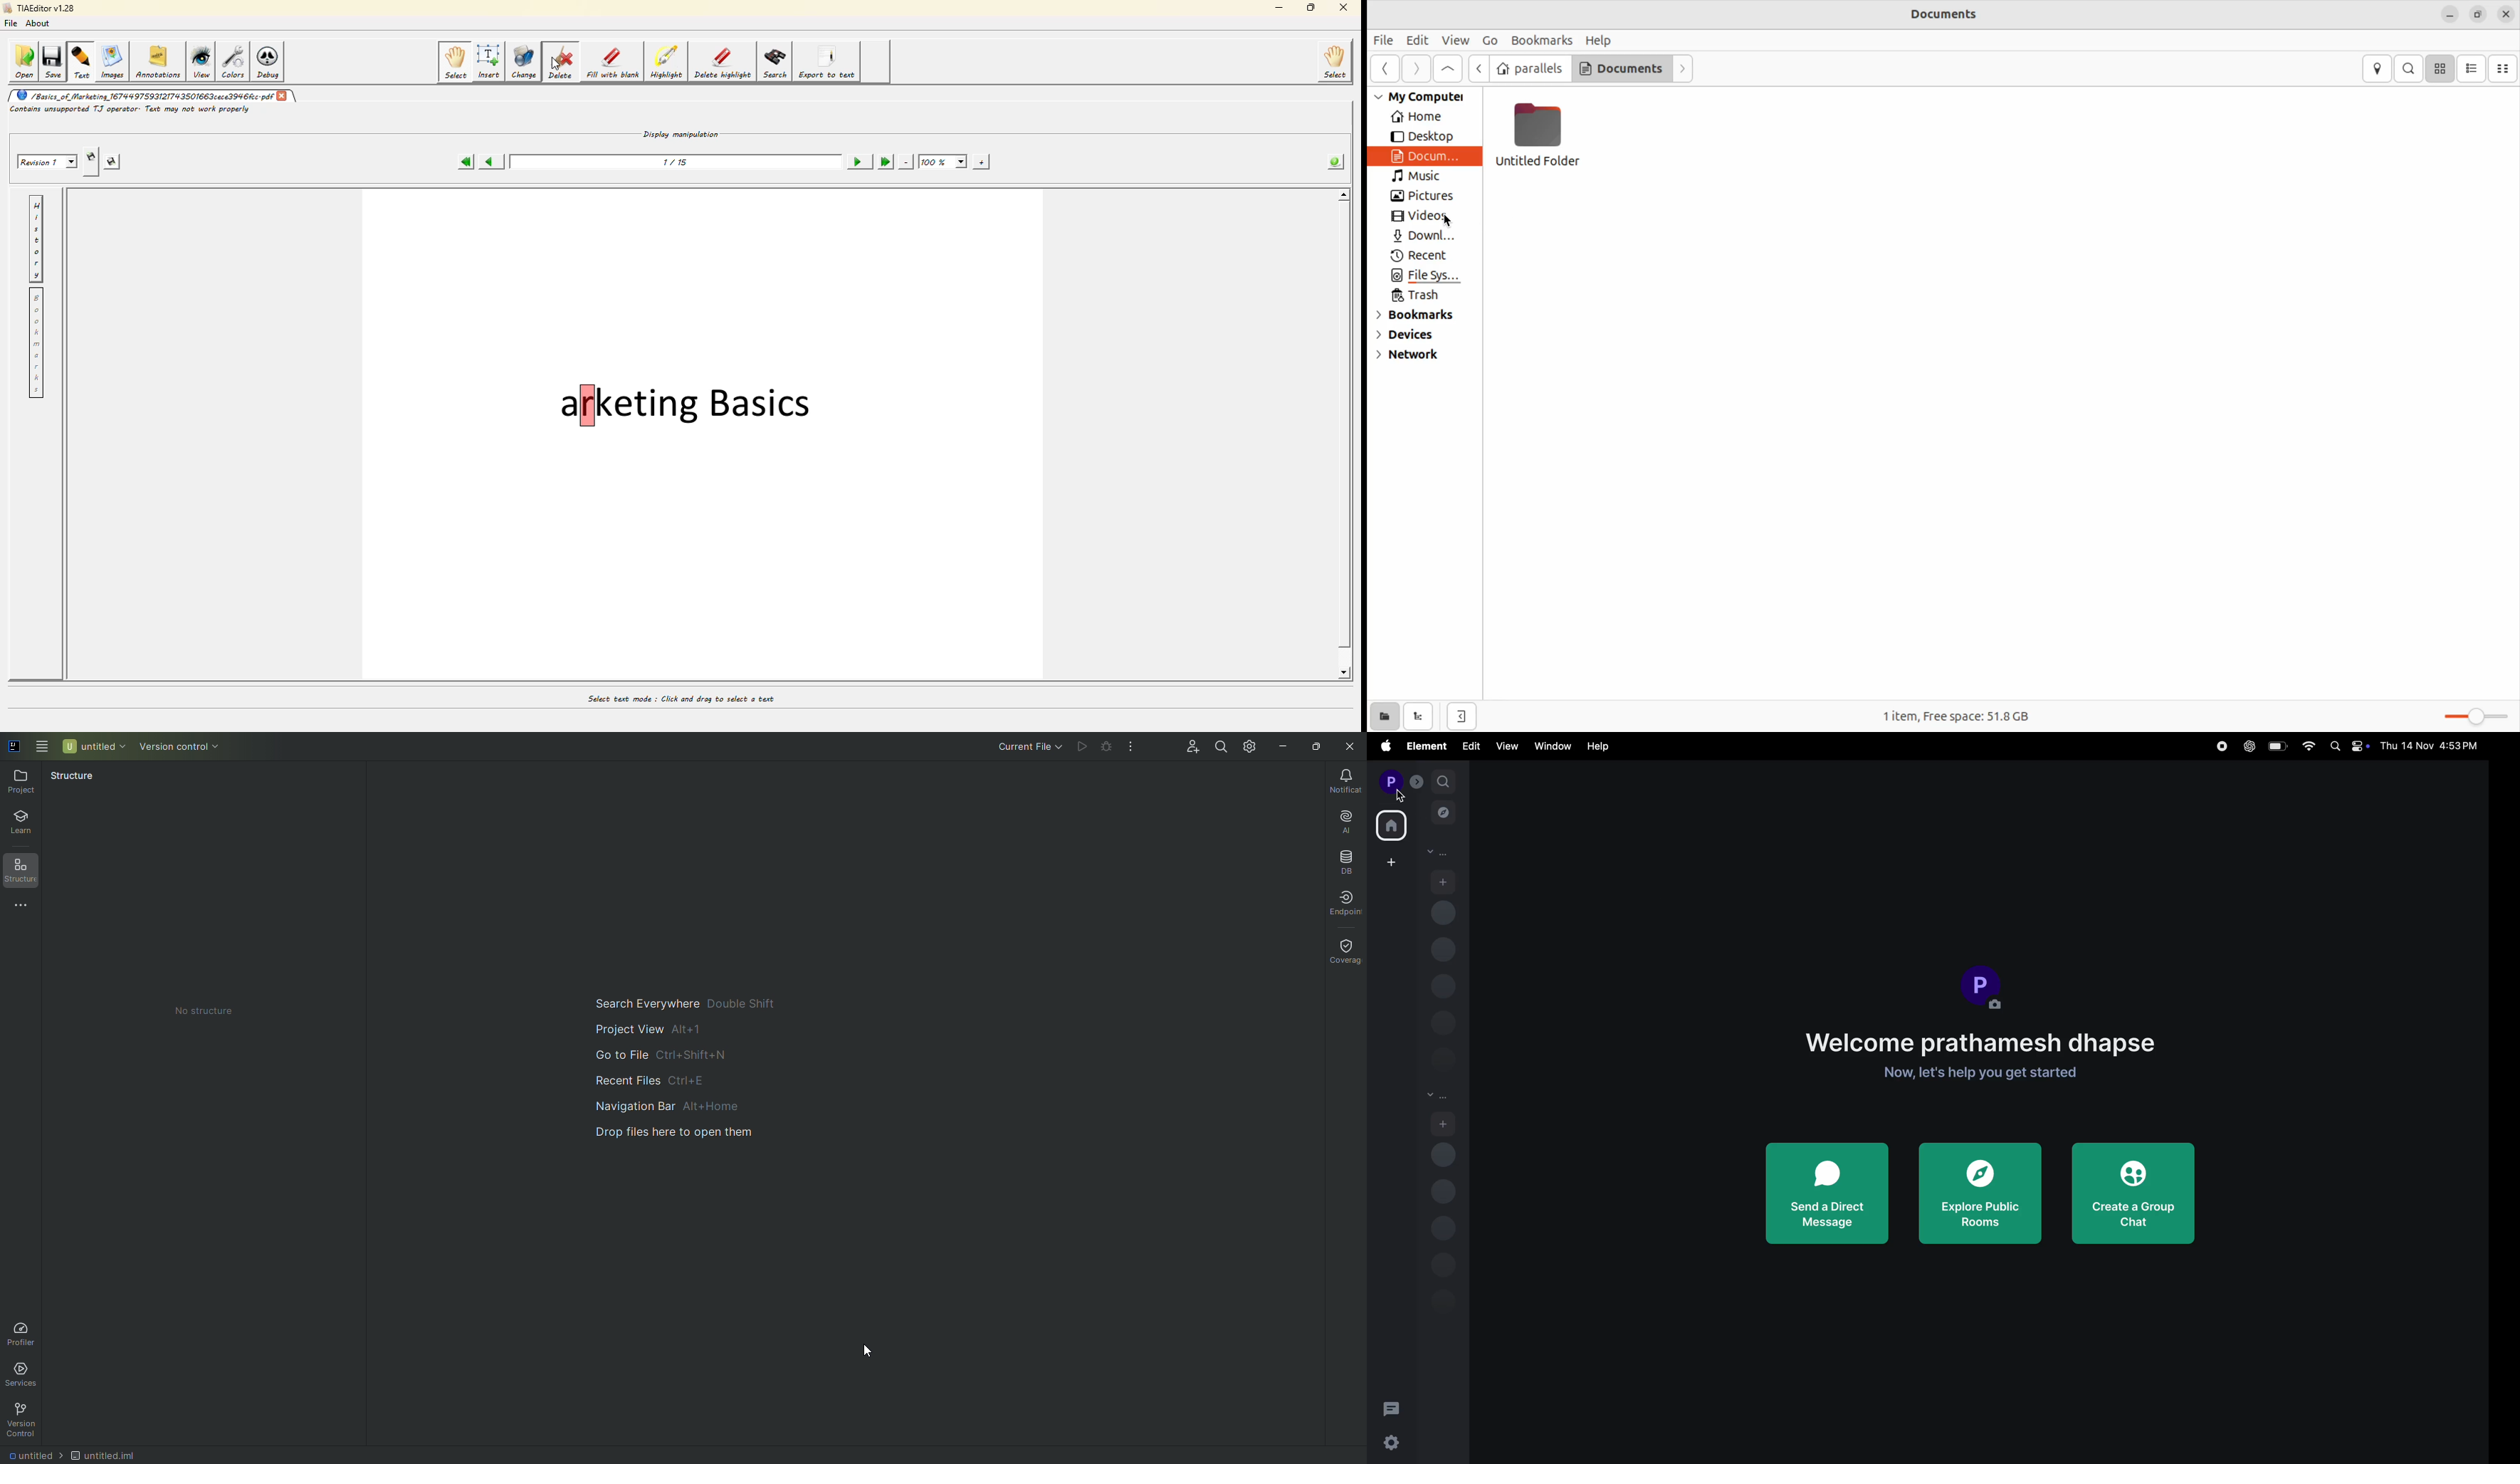 Image resolution: width=2520 pixels, height=1484 pixels. Describe the element at coordinates (2430, 745) in the screenshot. I see `Thu 14 Nov 4:53PM` at that location.